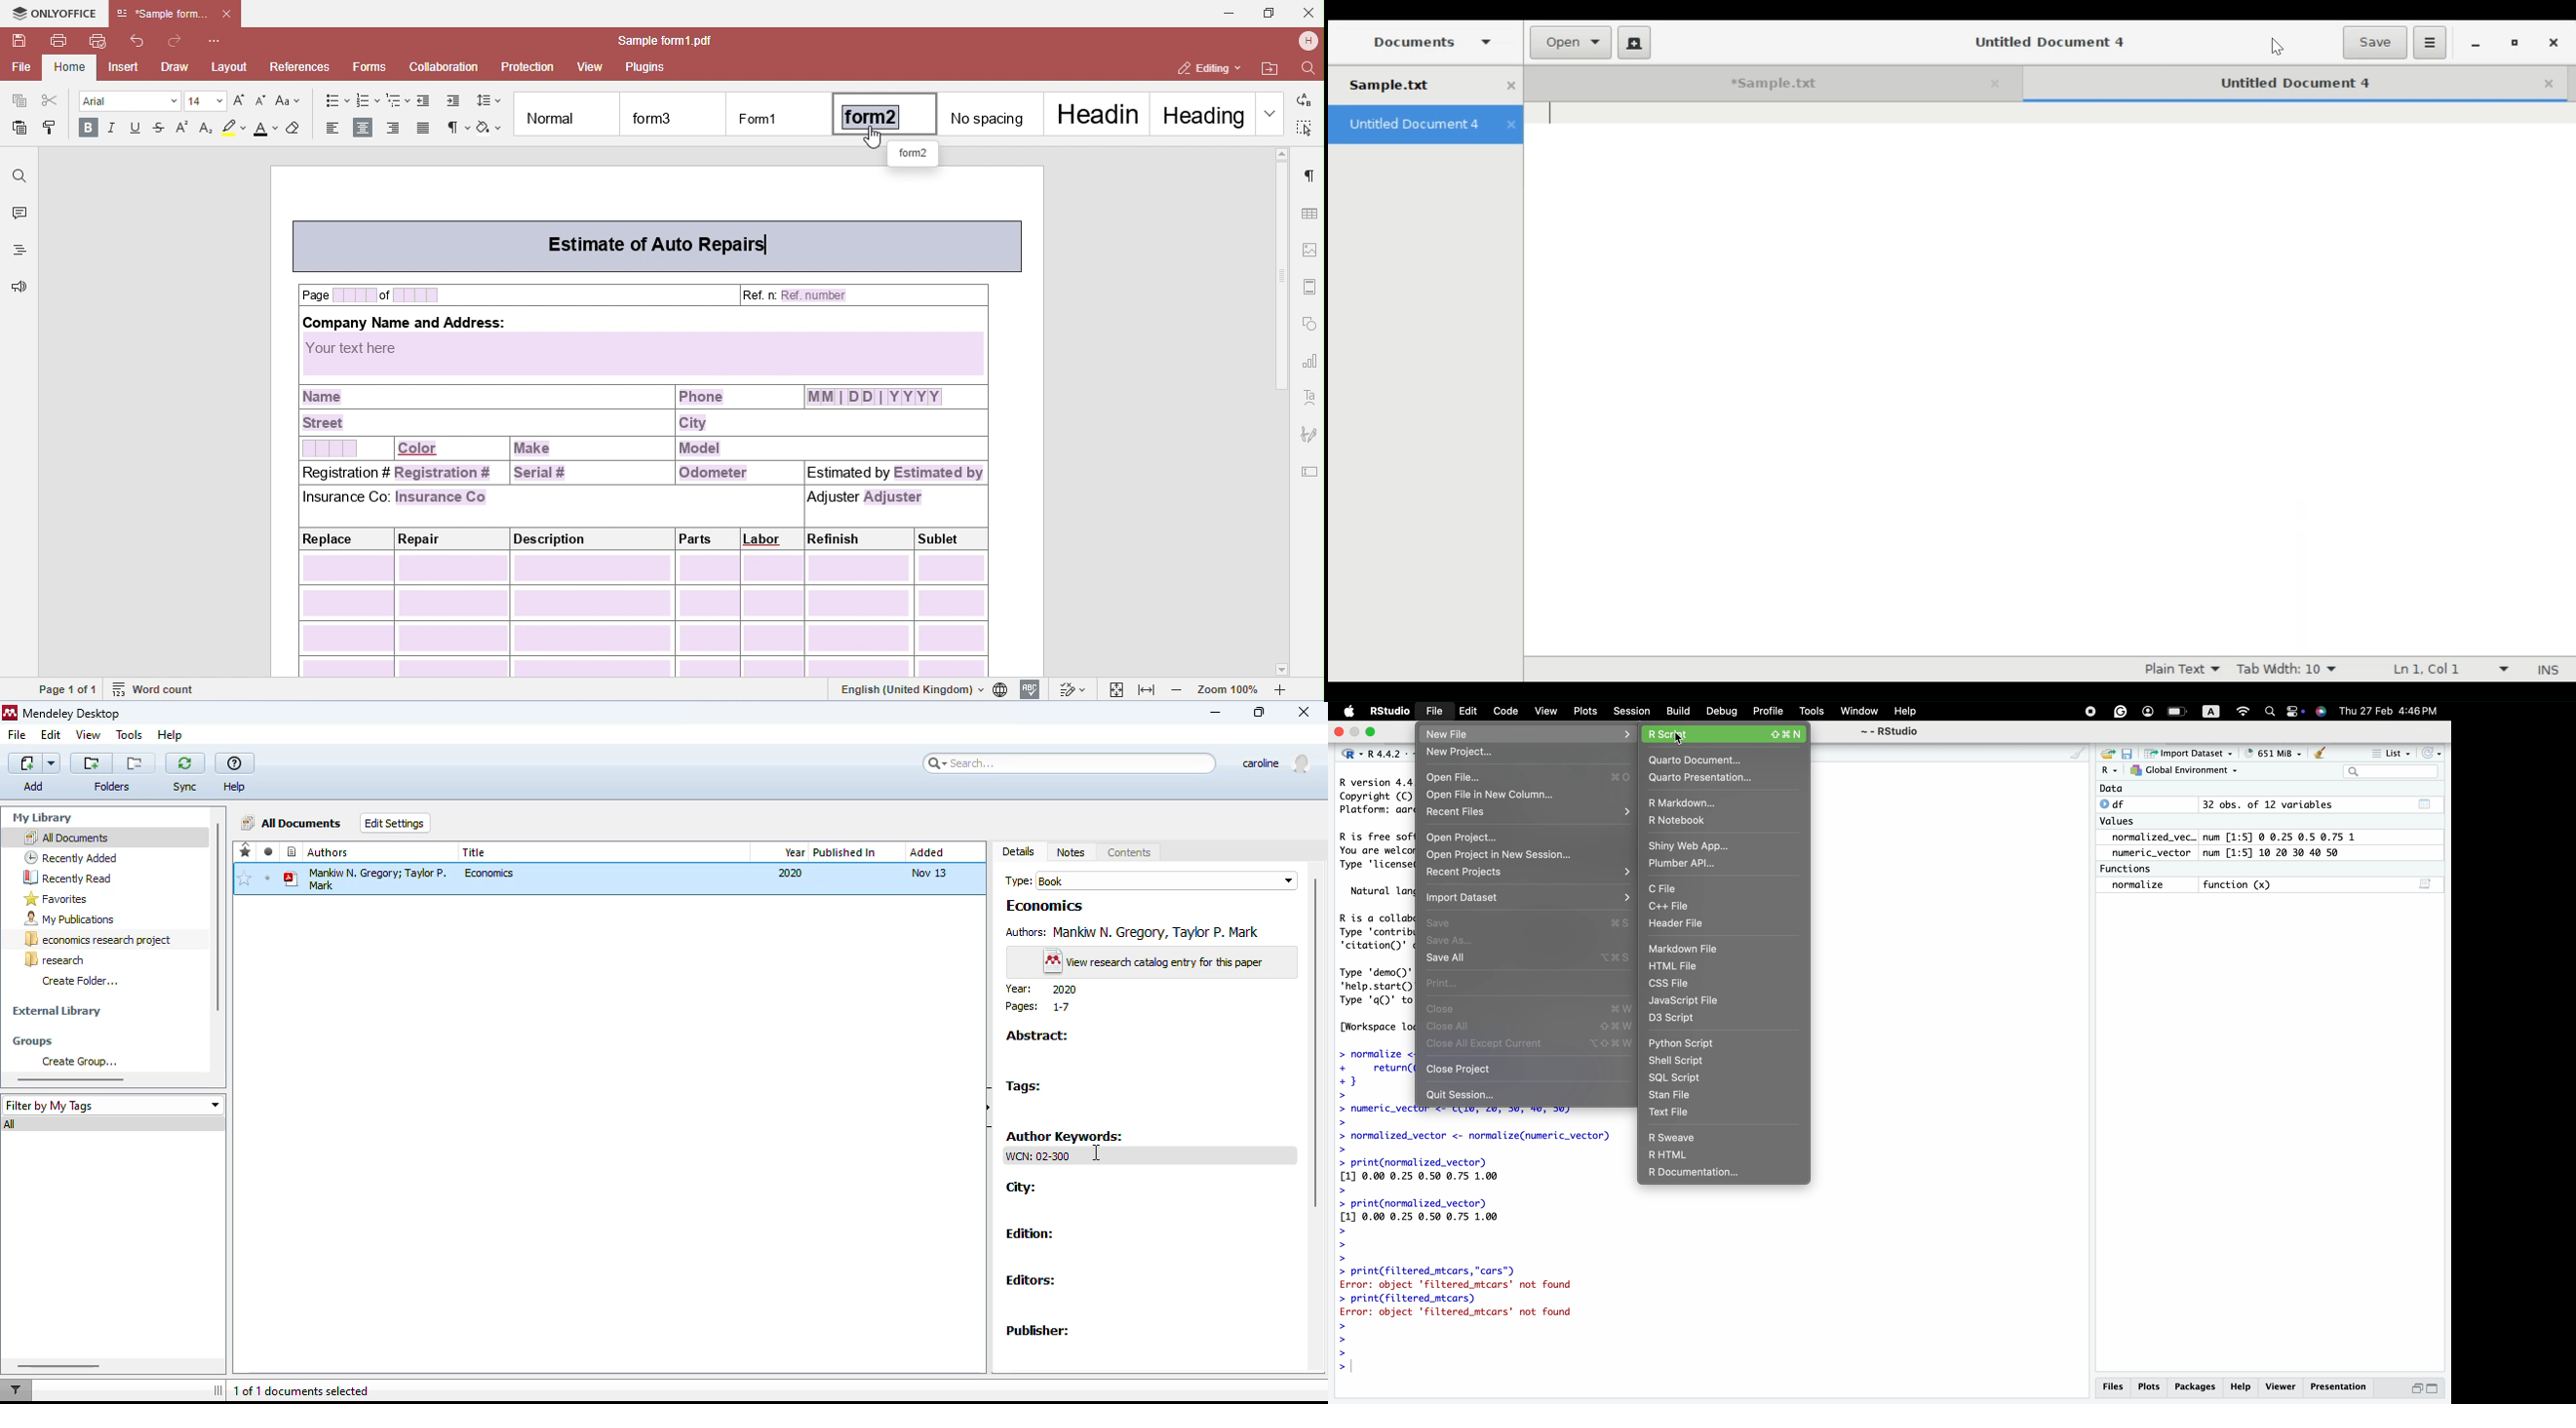 Image resolution: width=2576 pixels, height=1428 pixels. What do you see at coordinates (1045, 905) in the screenshot?
I see `Economics` at bounding box center [1045, 905].